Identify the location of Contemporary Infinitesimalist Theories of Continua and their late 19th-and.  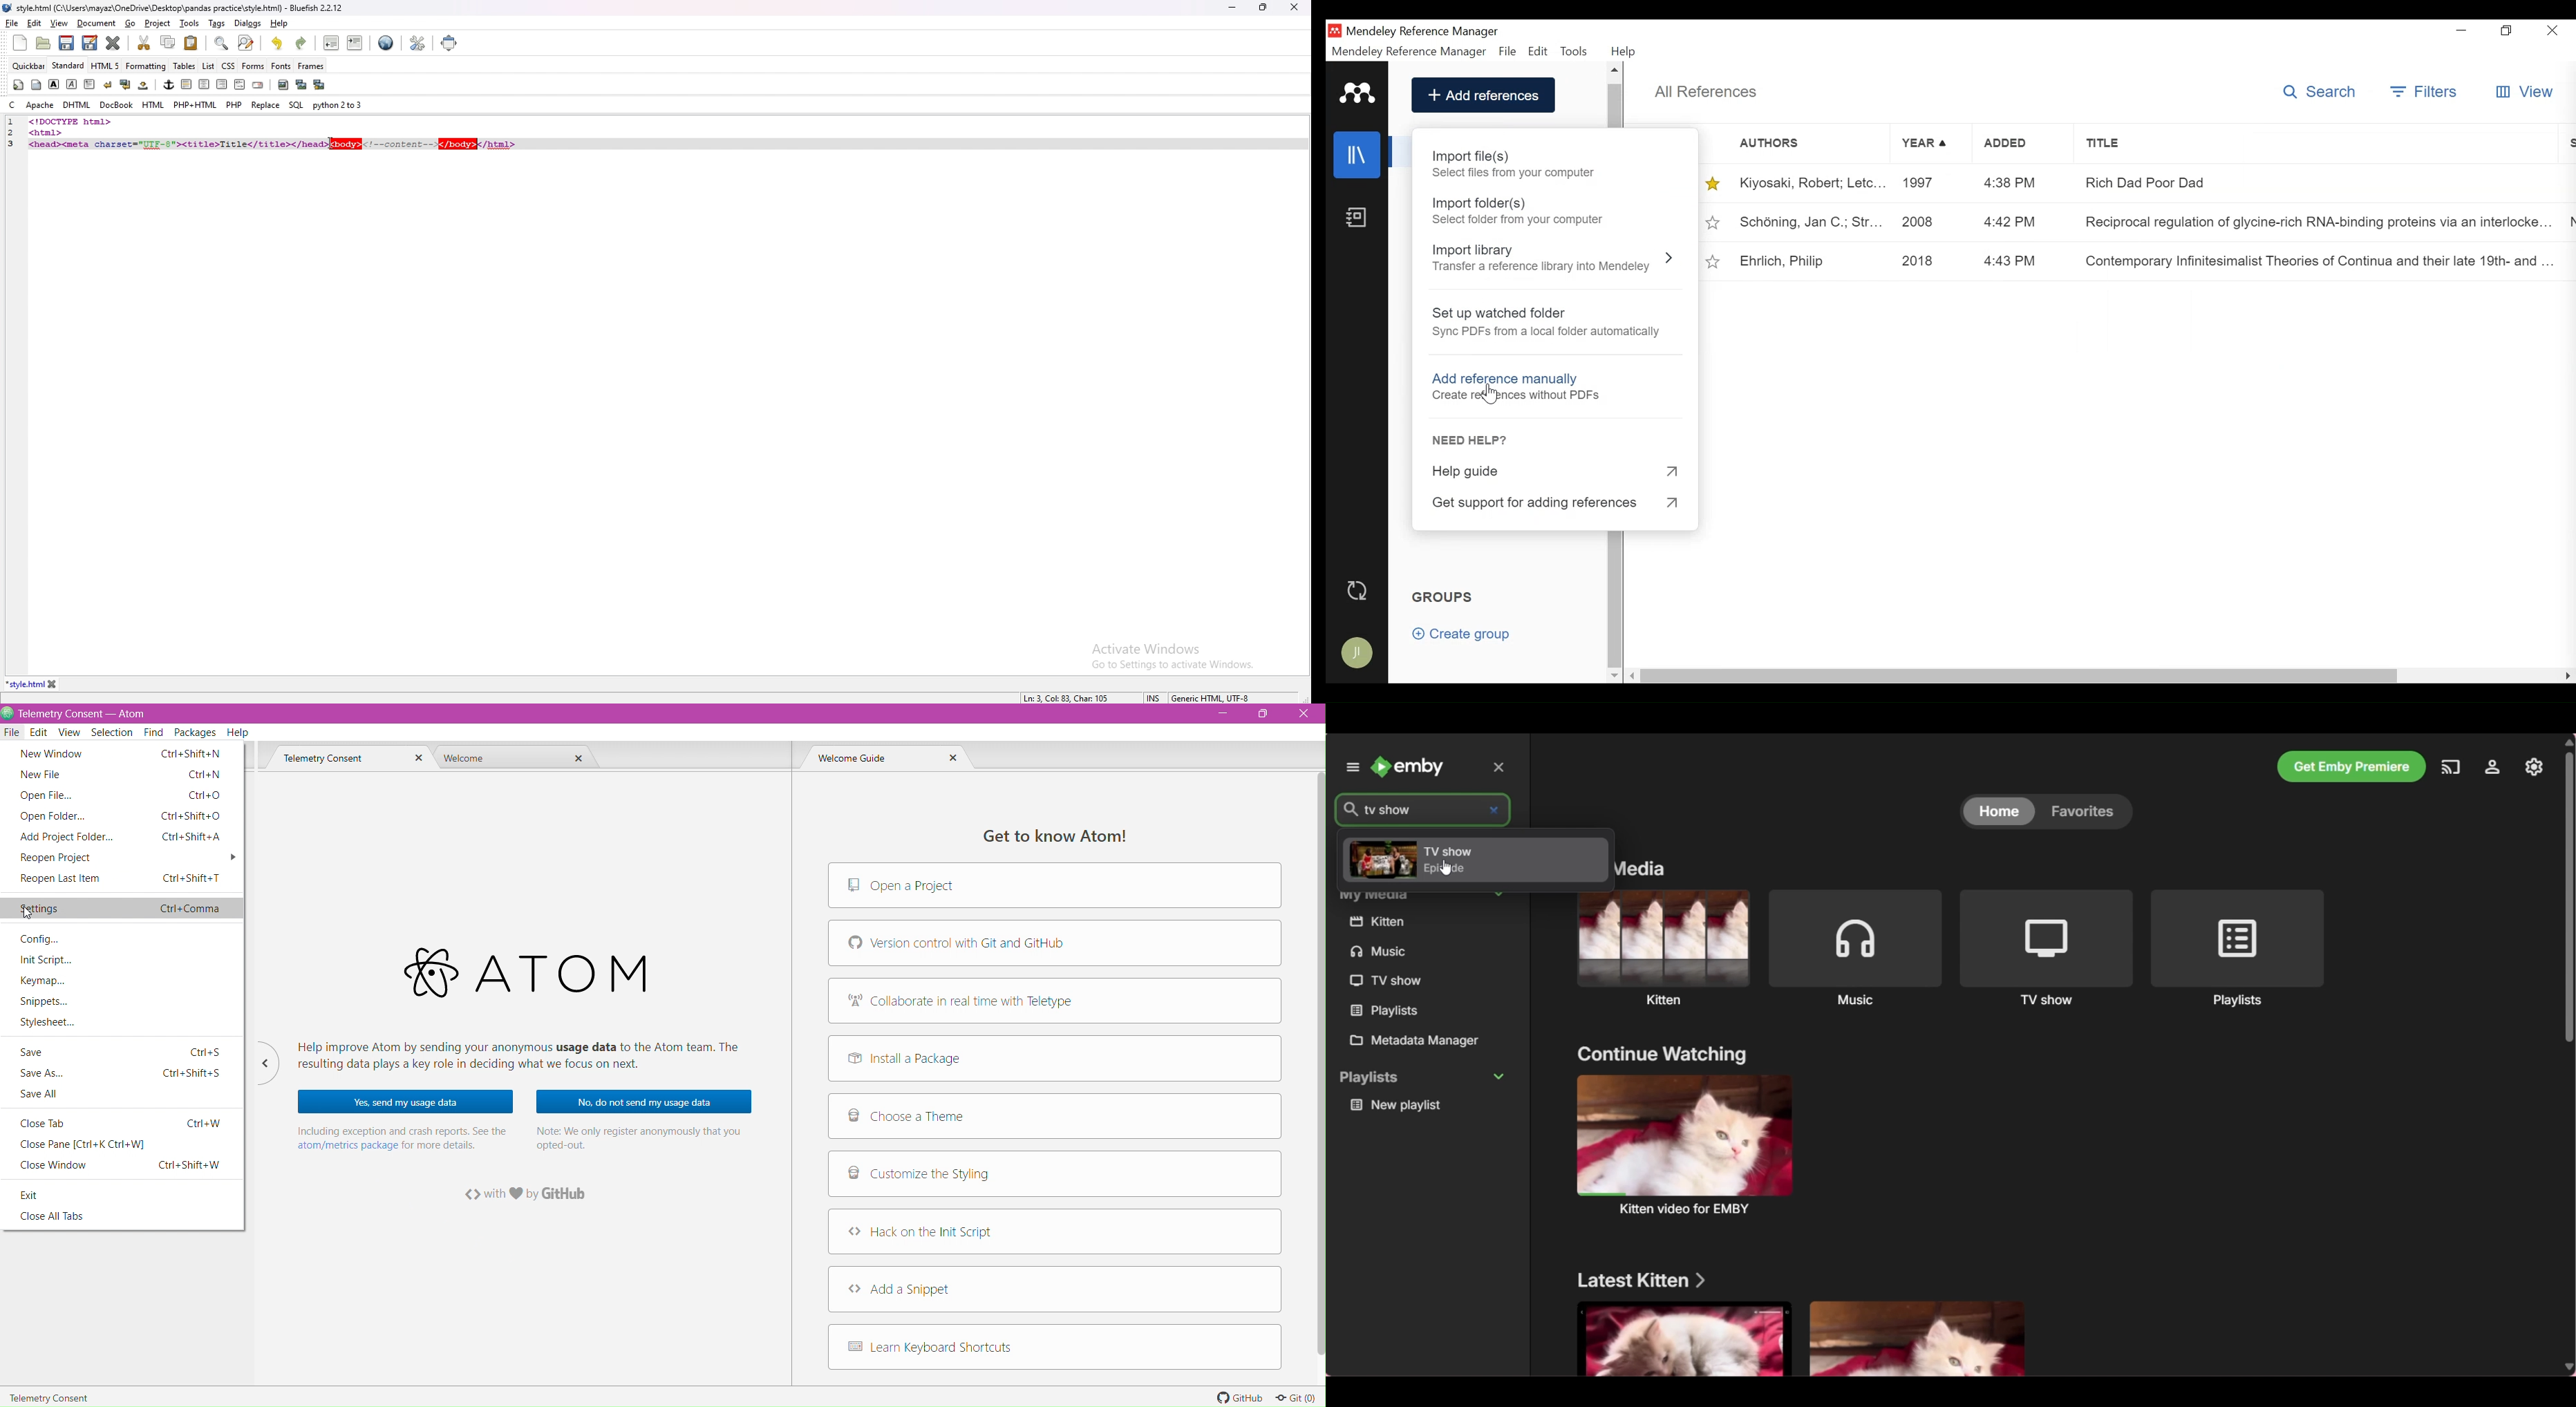
(2317, 261).